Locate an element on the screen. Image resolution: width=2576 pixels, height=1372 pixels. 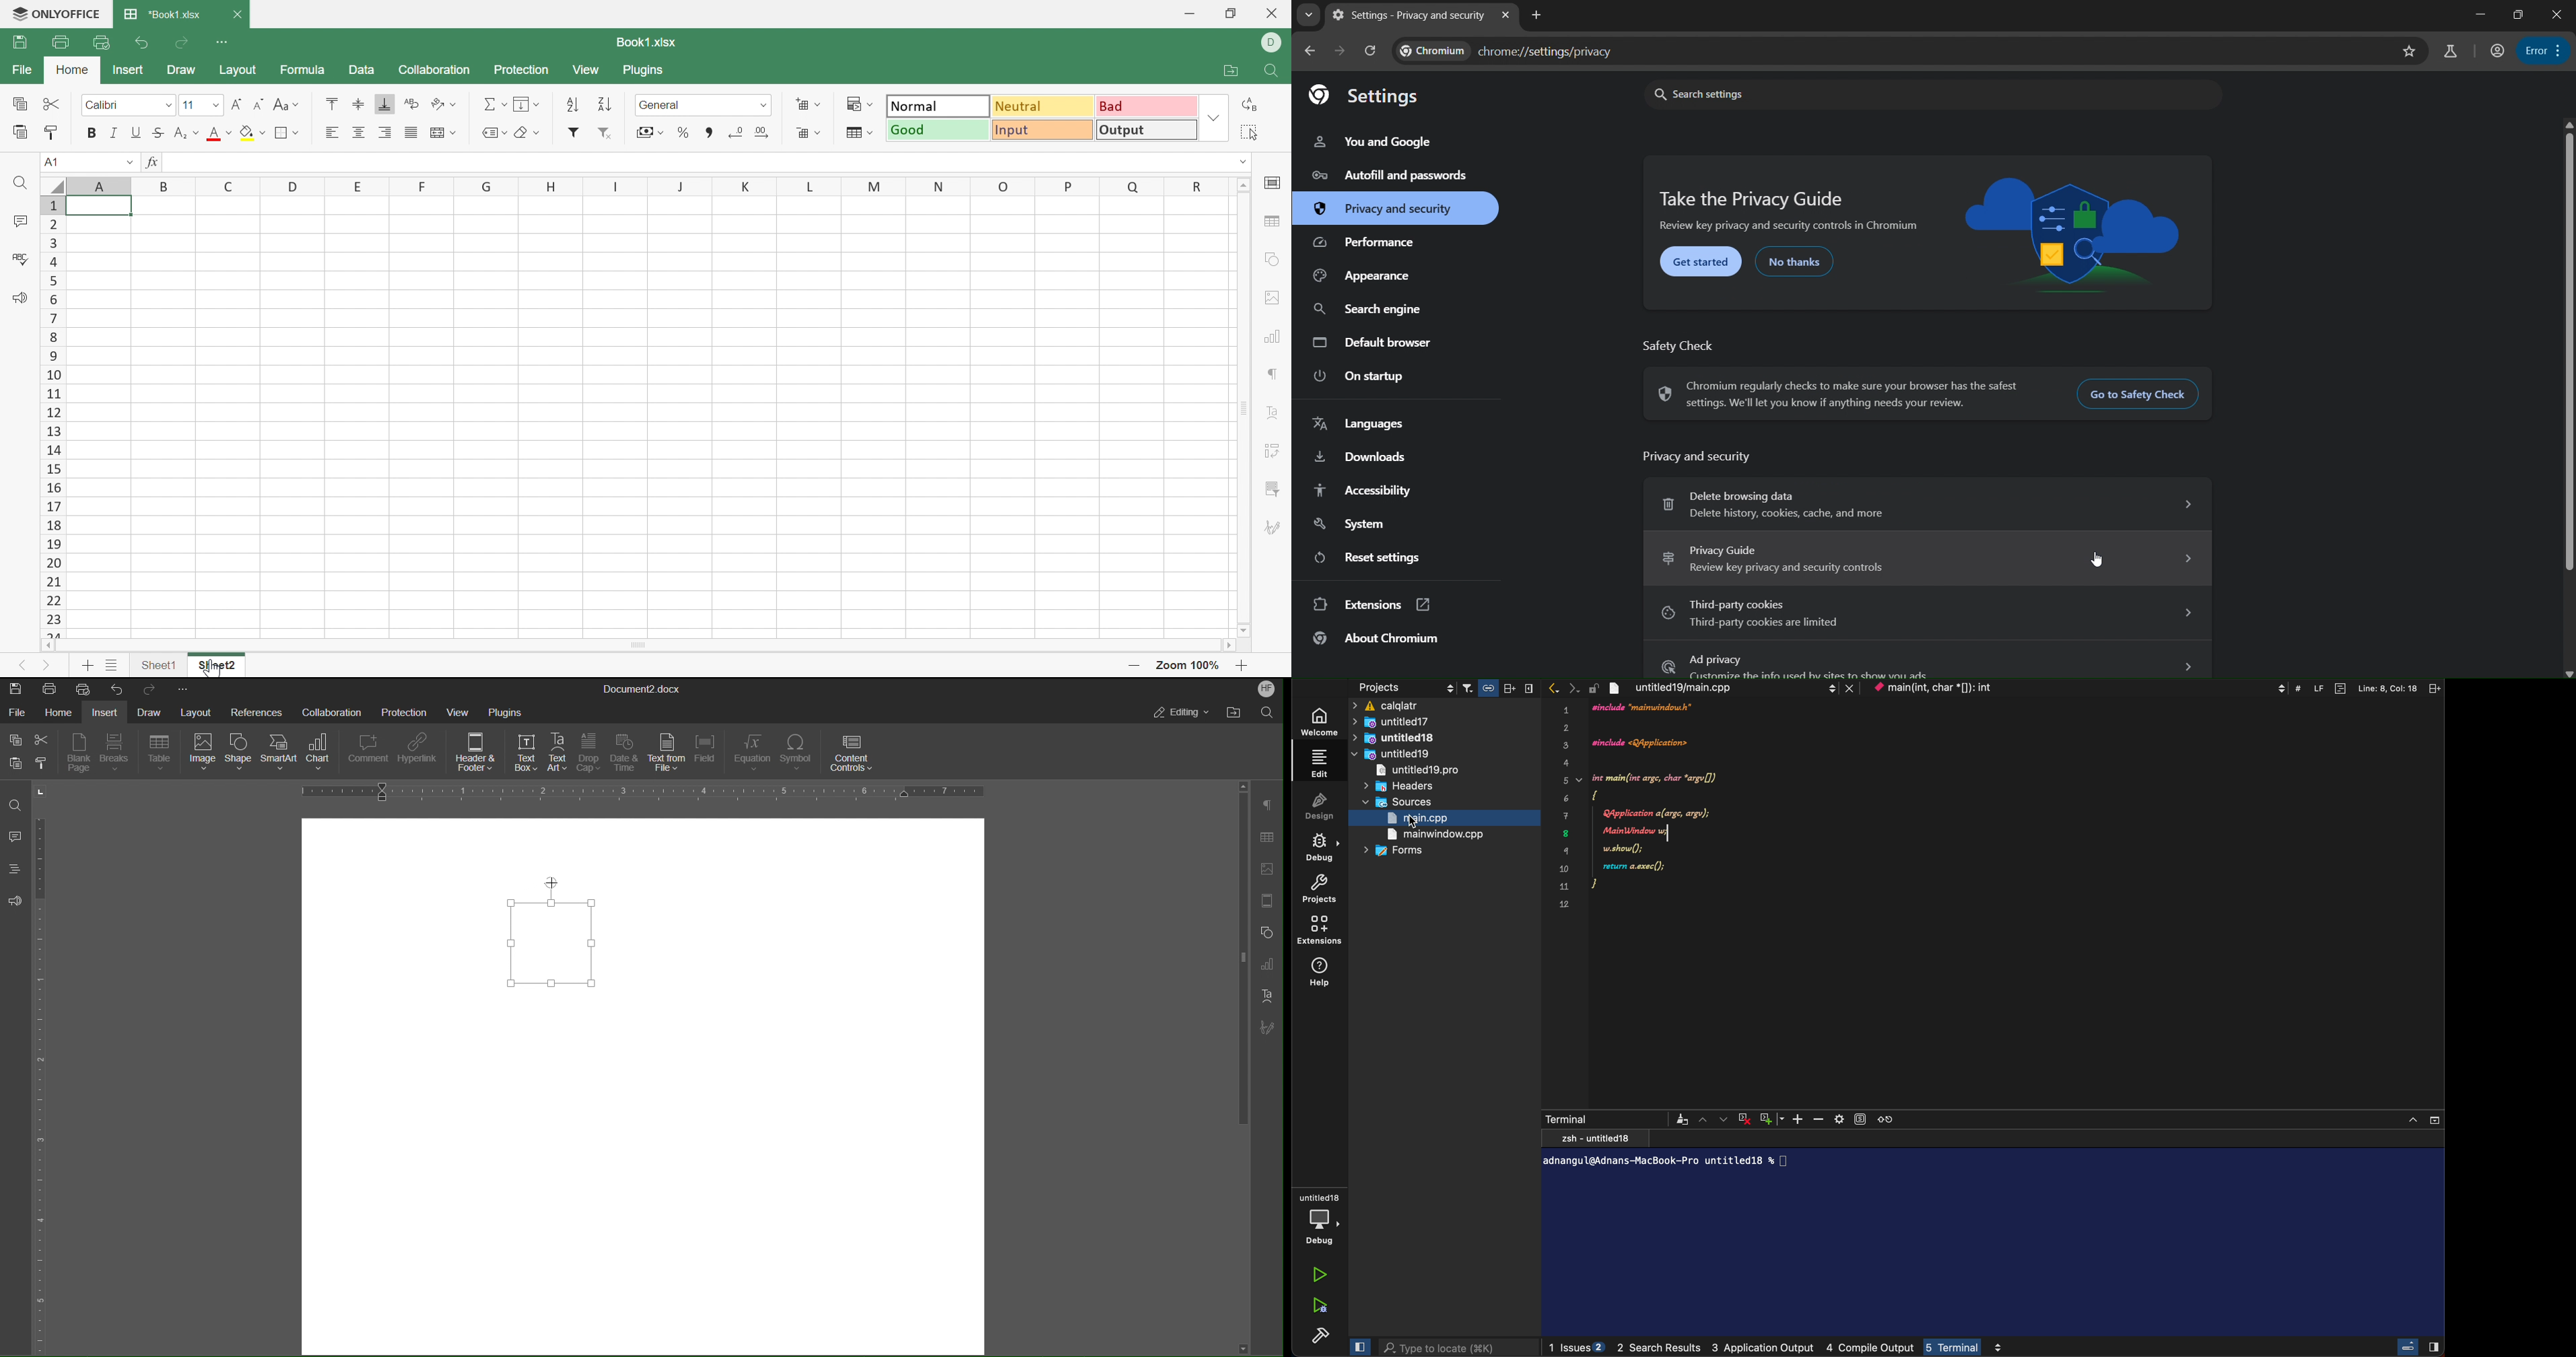
Take the Privacy Guide
Review key privacy and security controls in Chromium is located at coordinates (1793, 211).